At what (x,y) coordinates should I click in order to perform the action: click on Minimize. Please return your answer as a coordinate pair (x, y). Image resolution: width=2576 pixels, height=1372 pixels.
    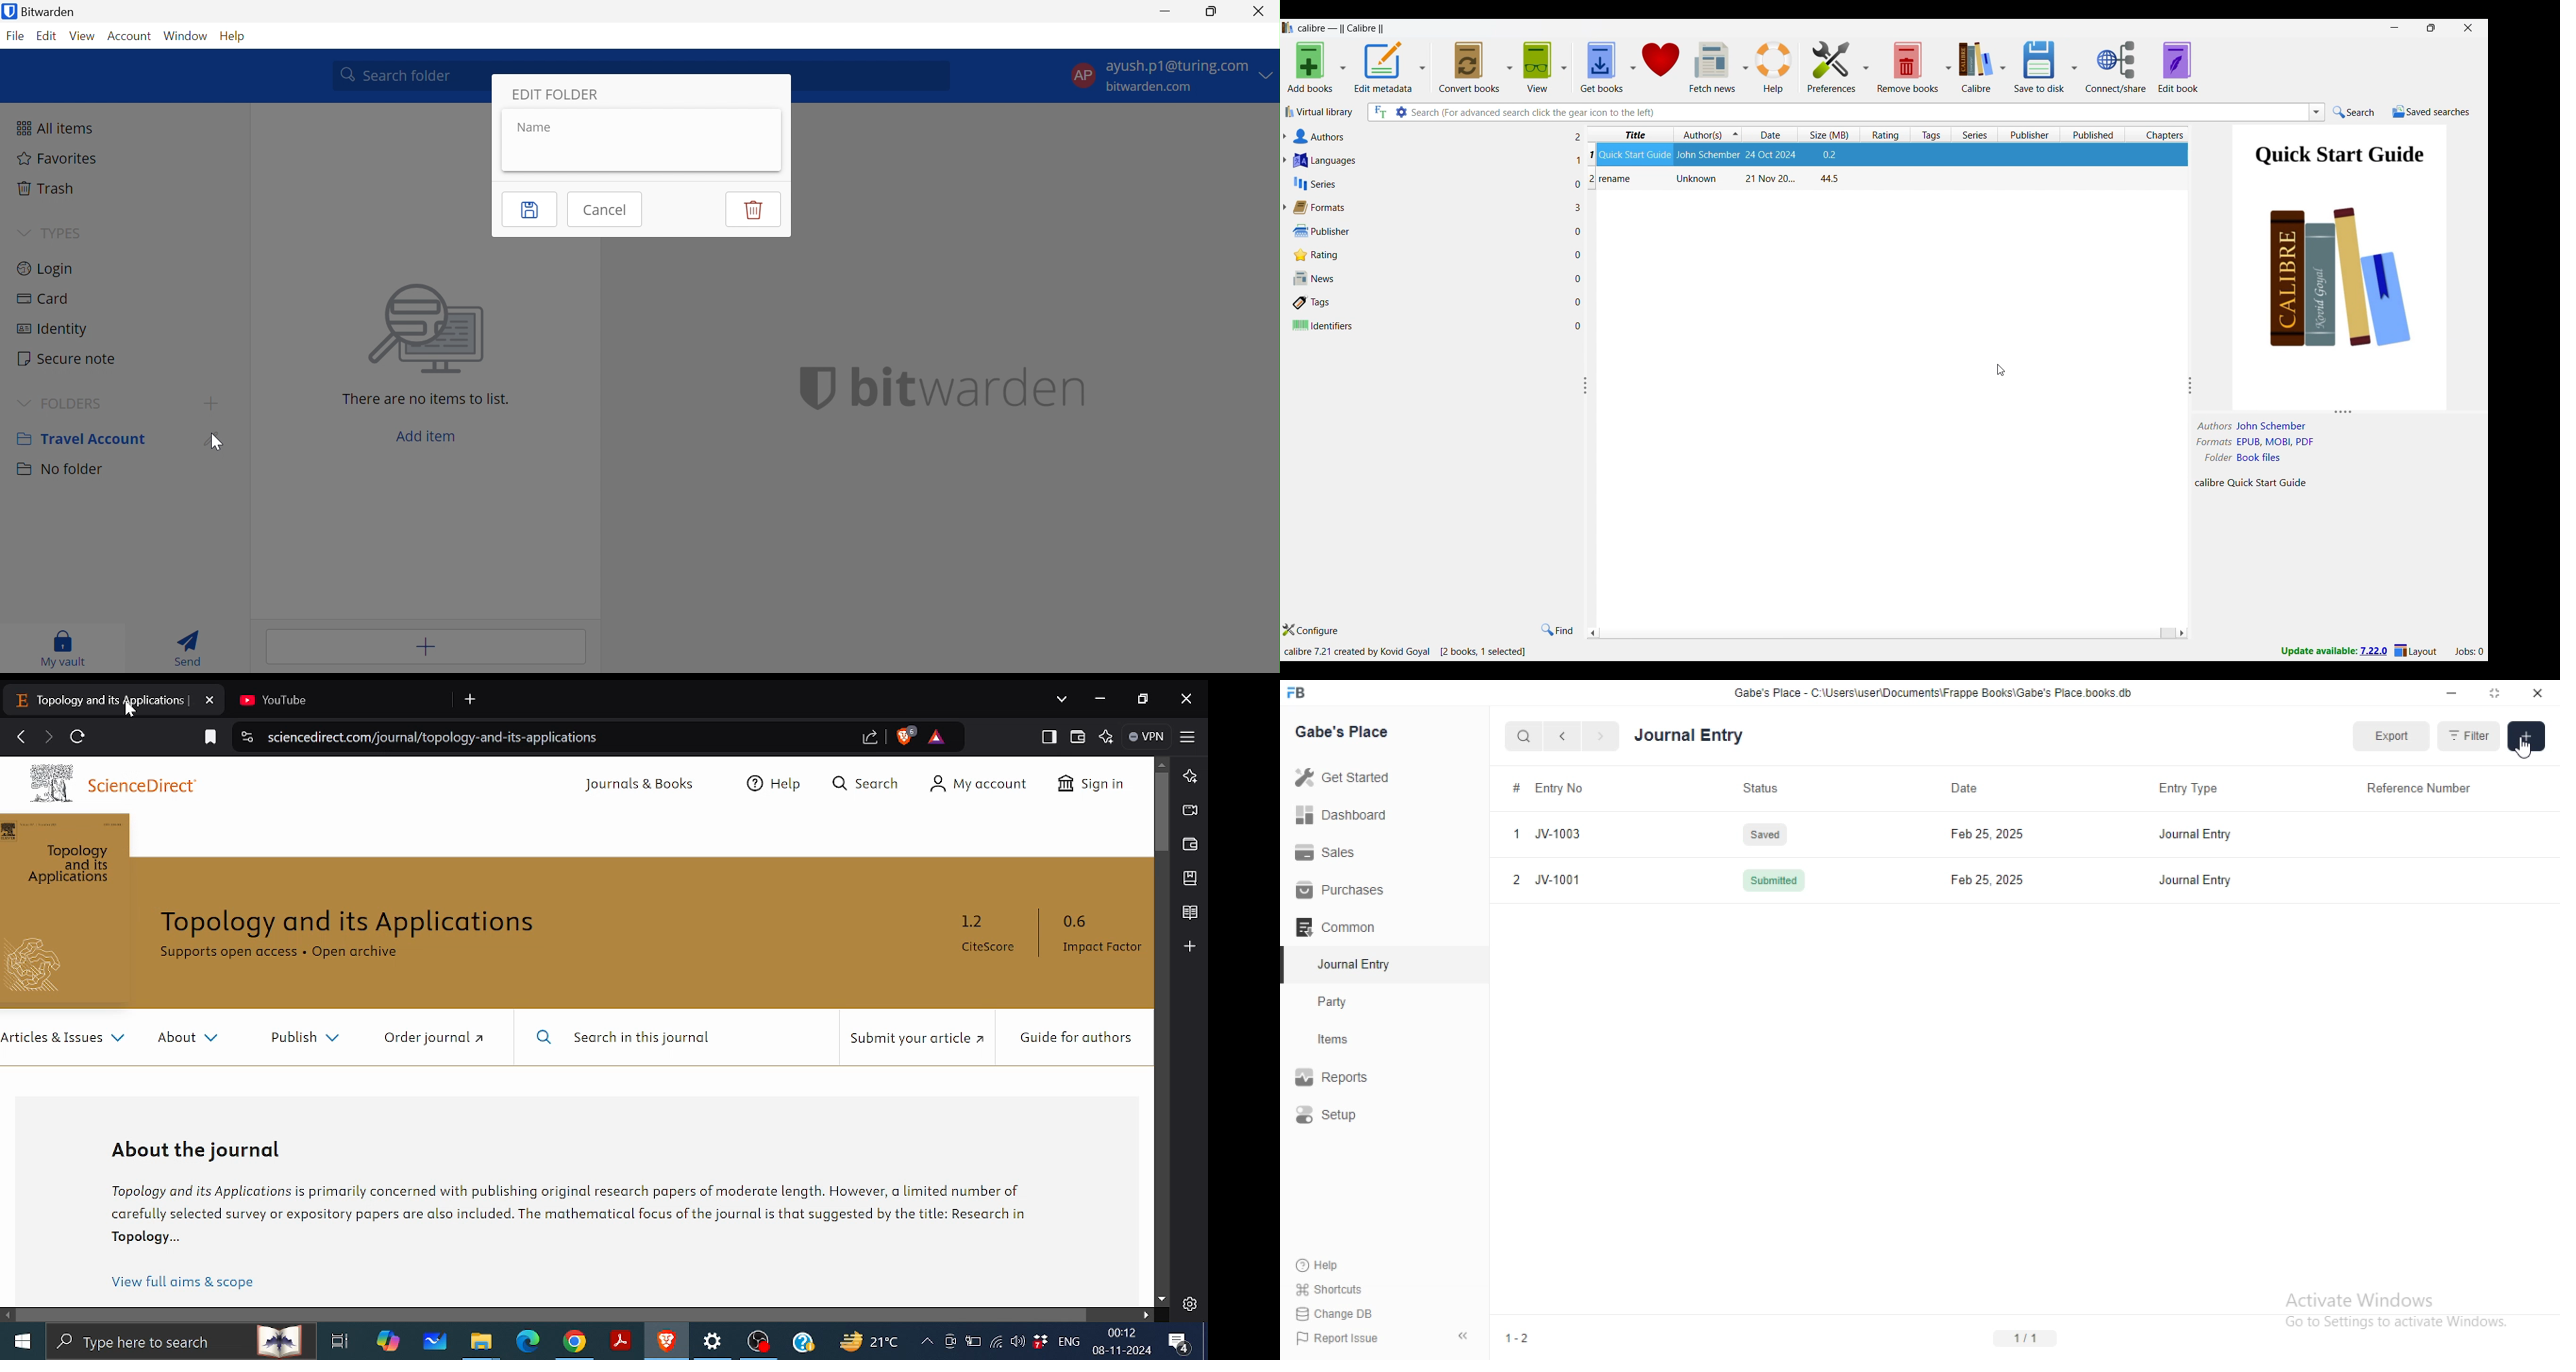
    Looking at the image, I should click on (2396, 28).